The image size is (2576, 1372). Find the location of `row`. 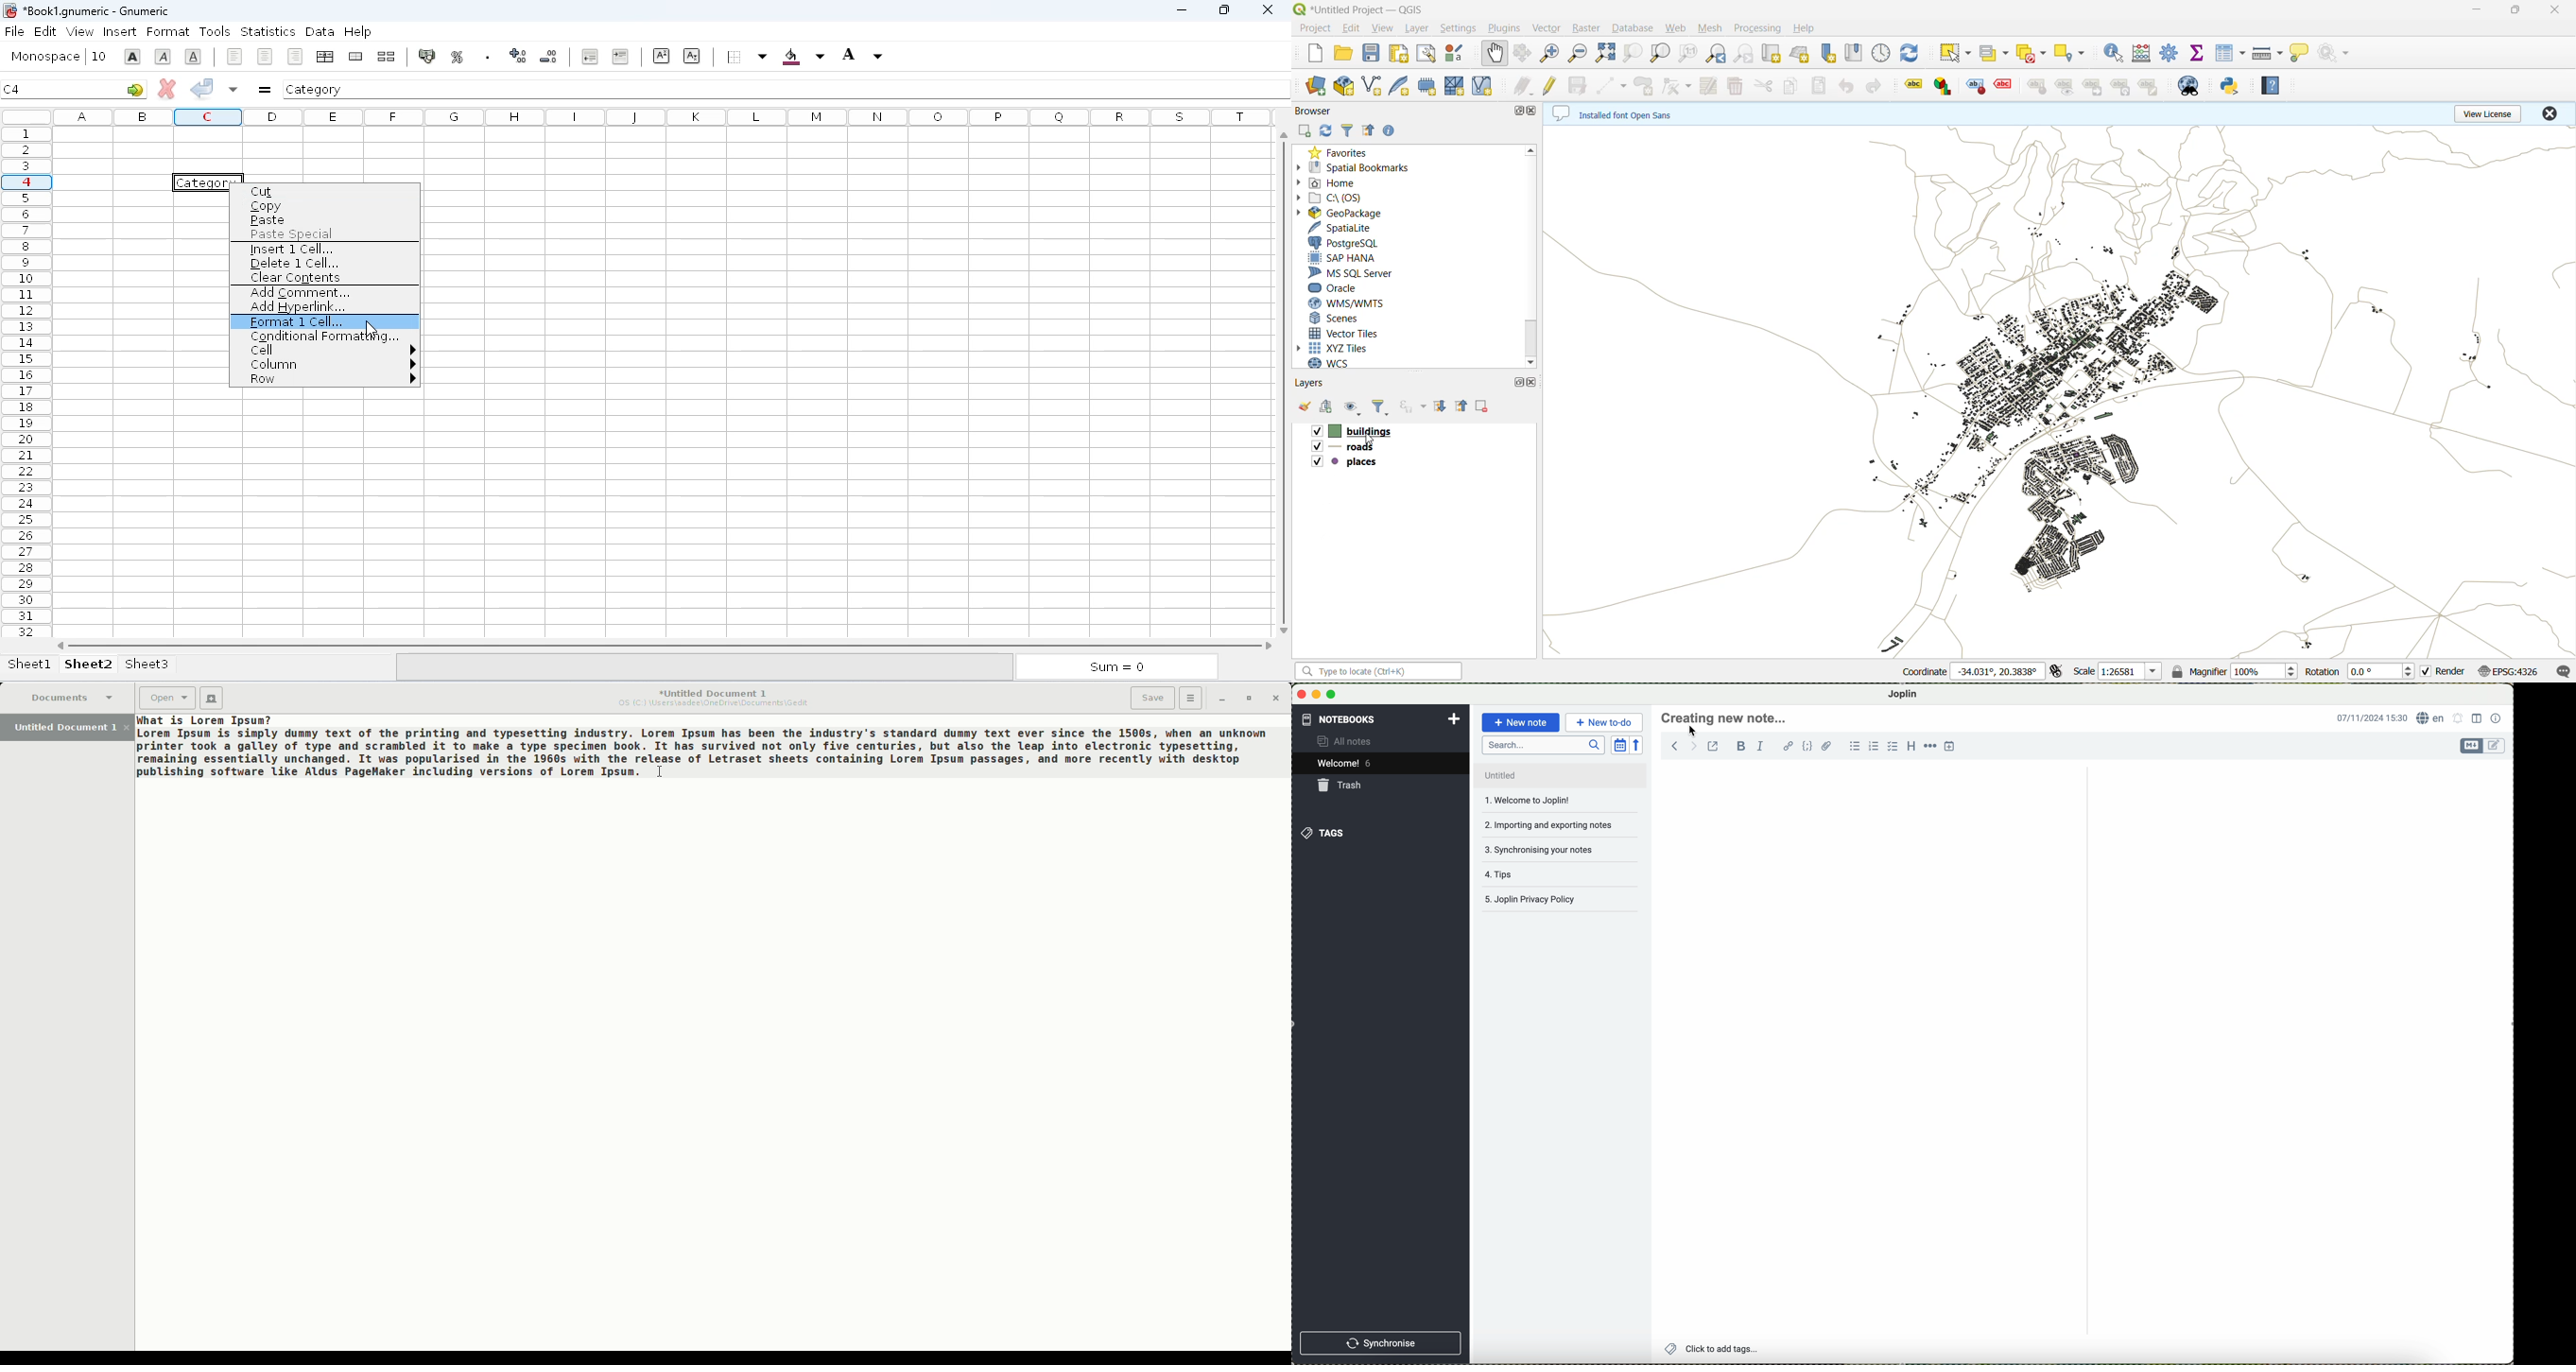

row is located at coordinates (331, 380).